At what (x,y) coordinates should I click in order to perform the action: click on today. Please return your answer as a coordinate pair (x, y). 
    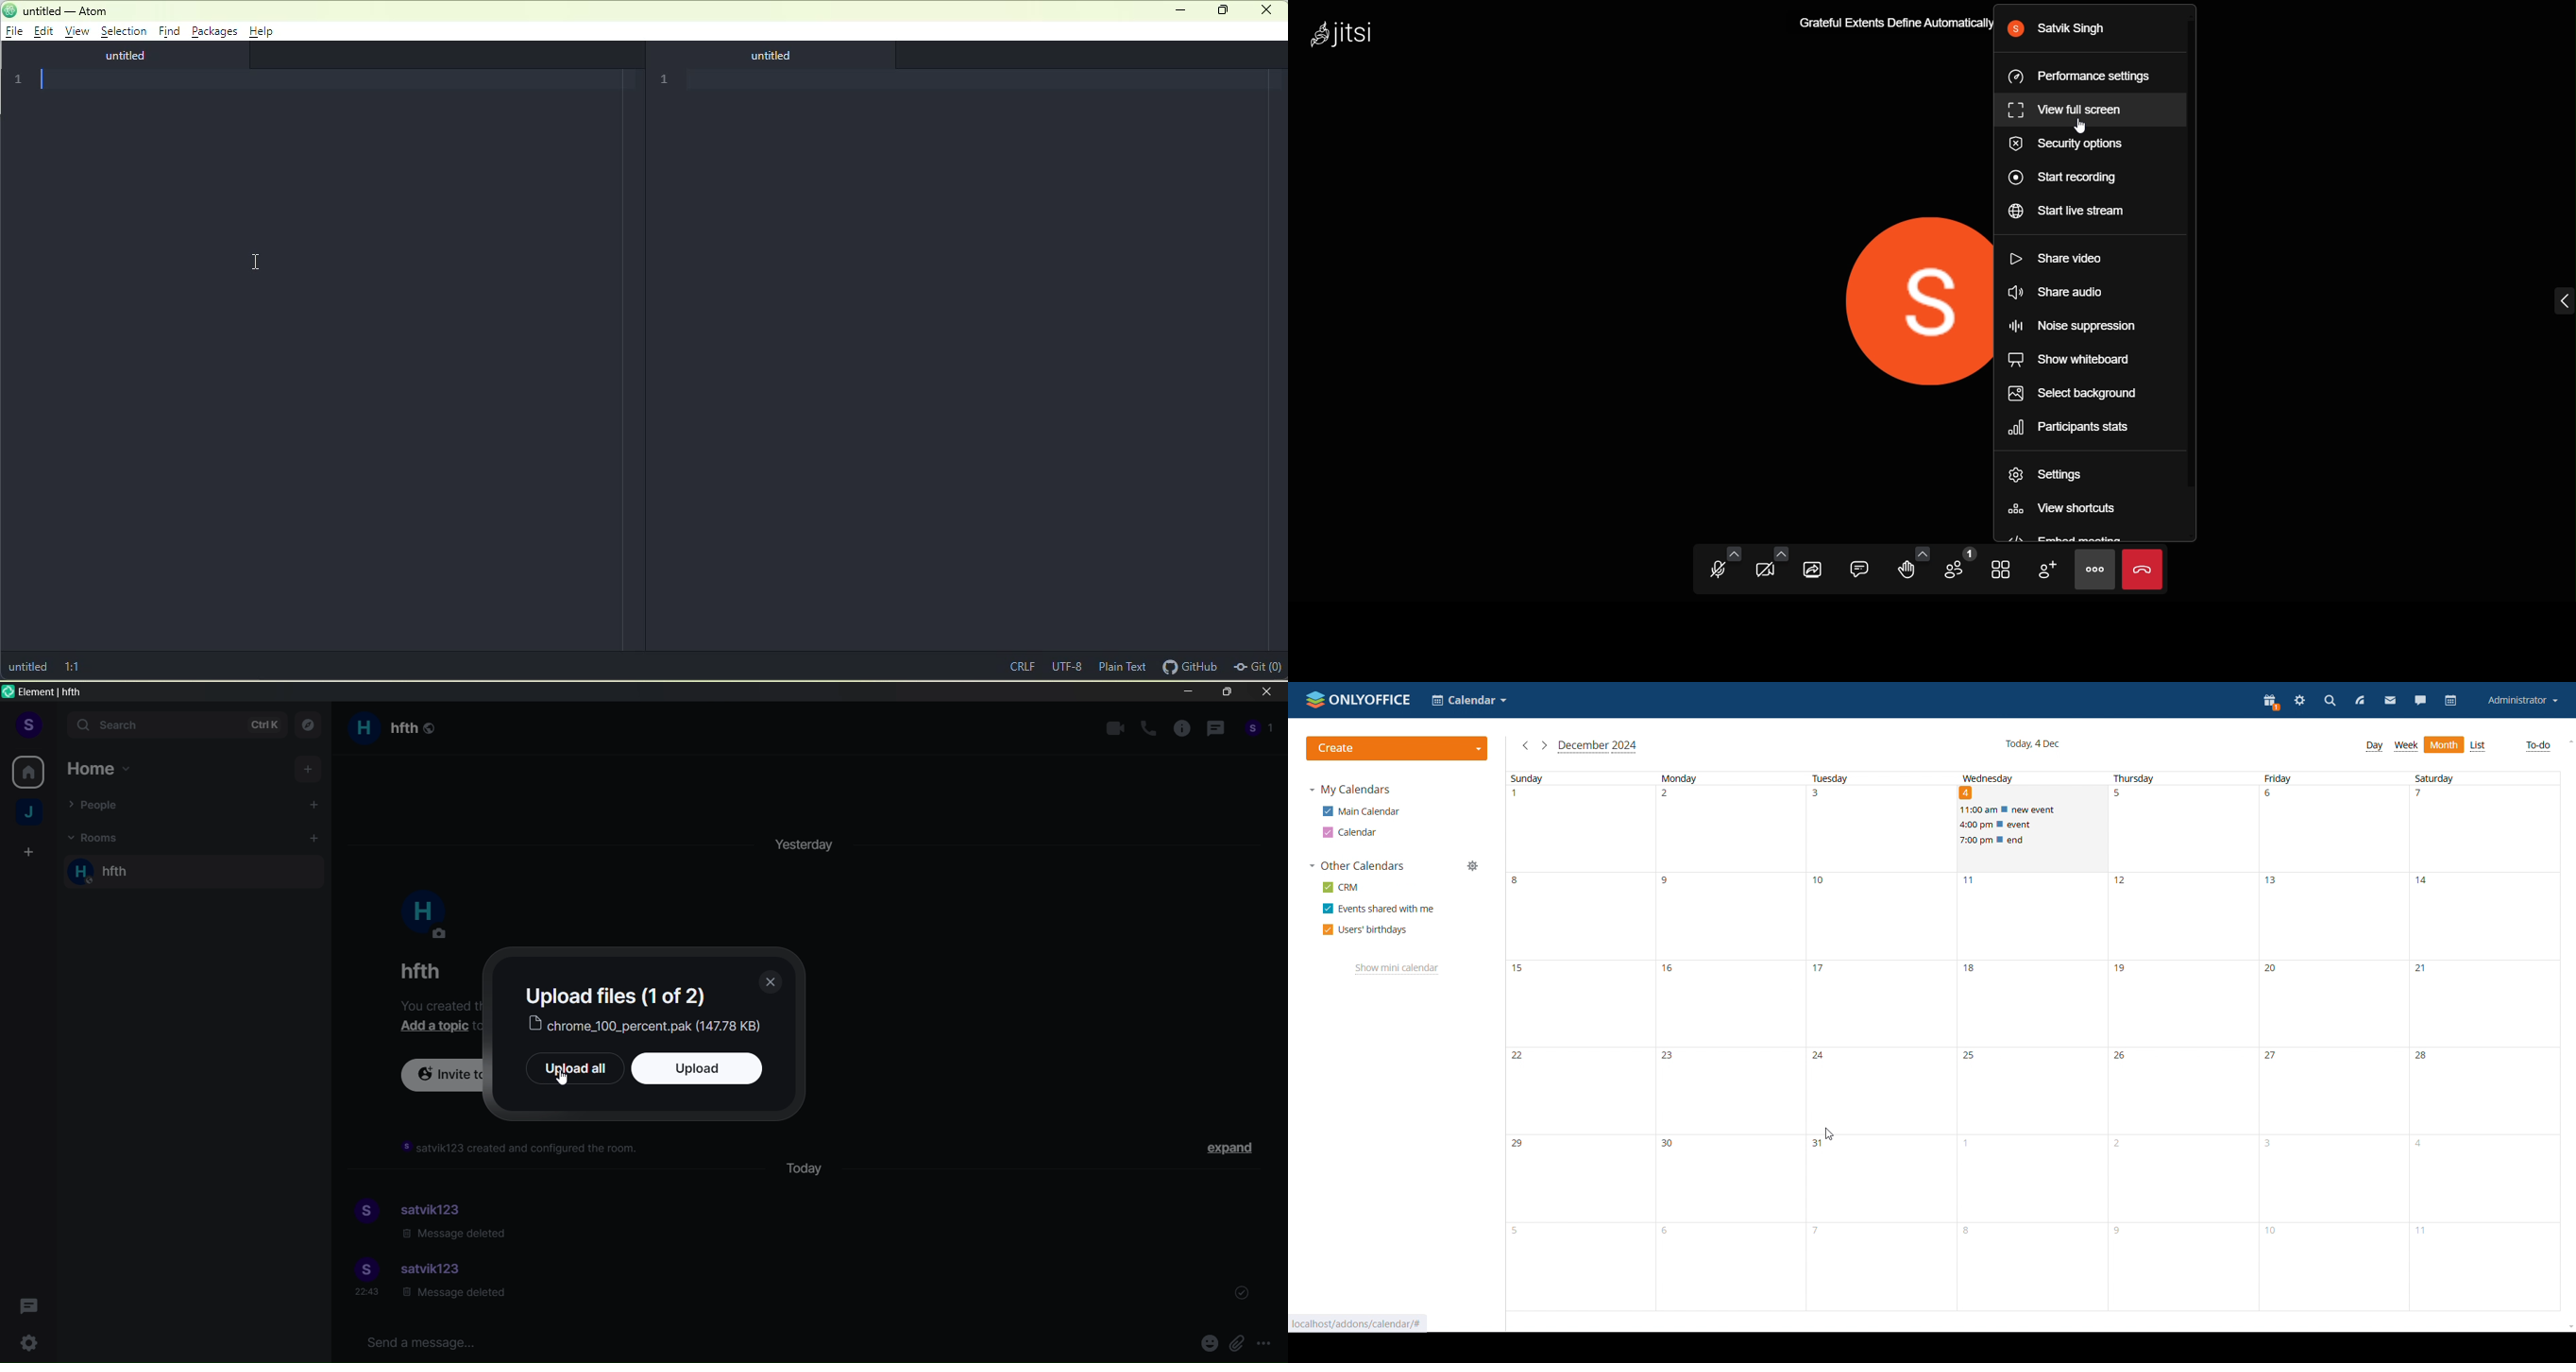
    Looking at the image, I should click on (811, 1167).